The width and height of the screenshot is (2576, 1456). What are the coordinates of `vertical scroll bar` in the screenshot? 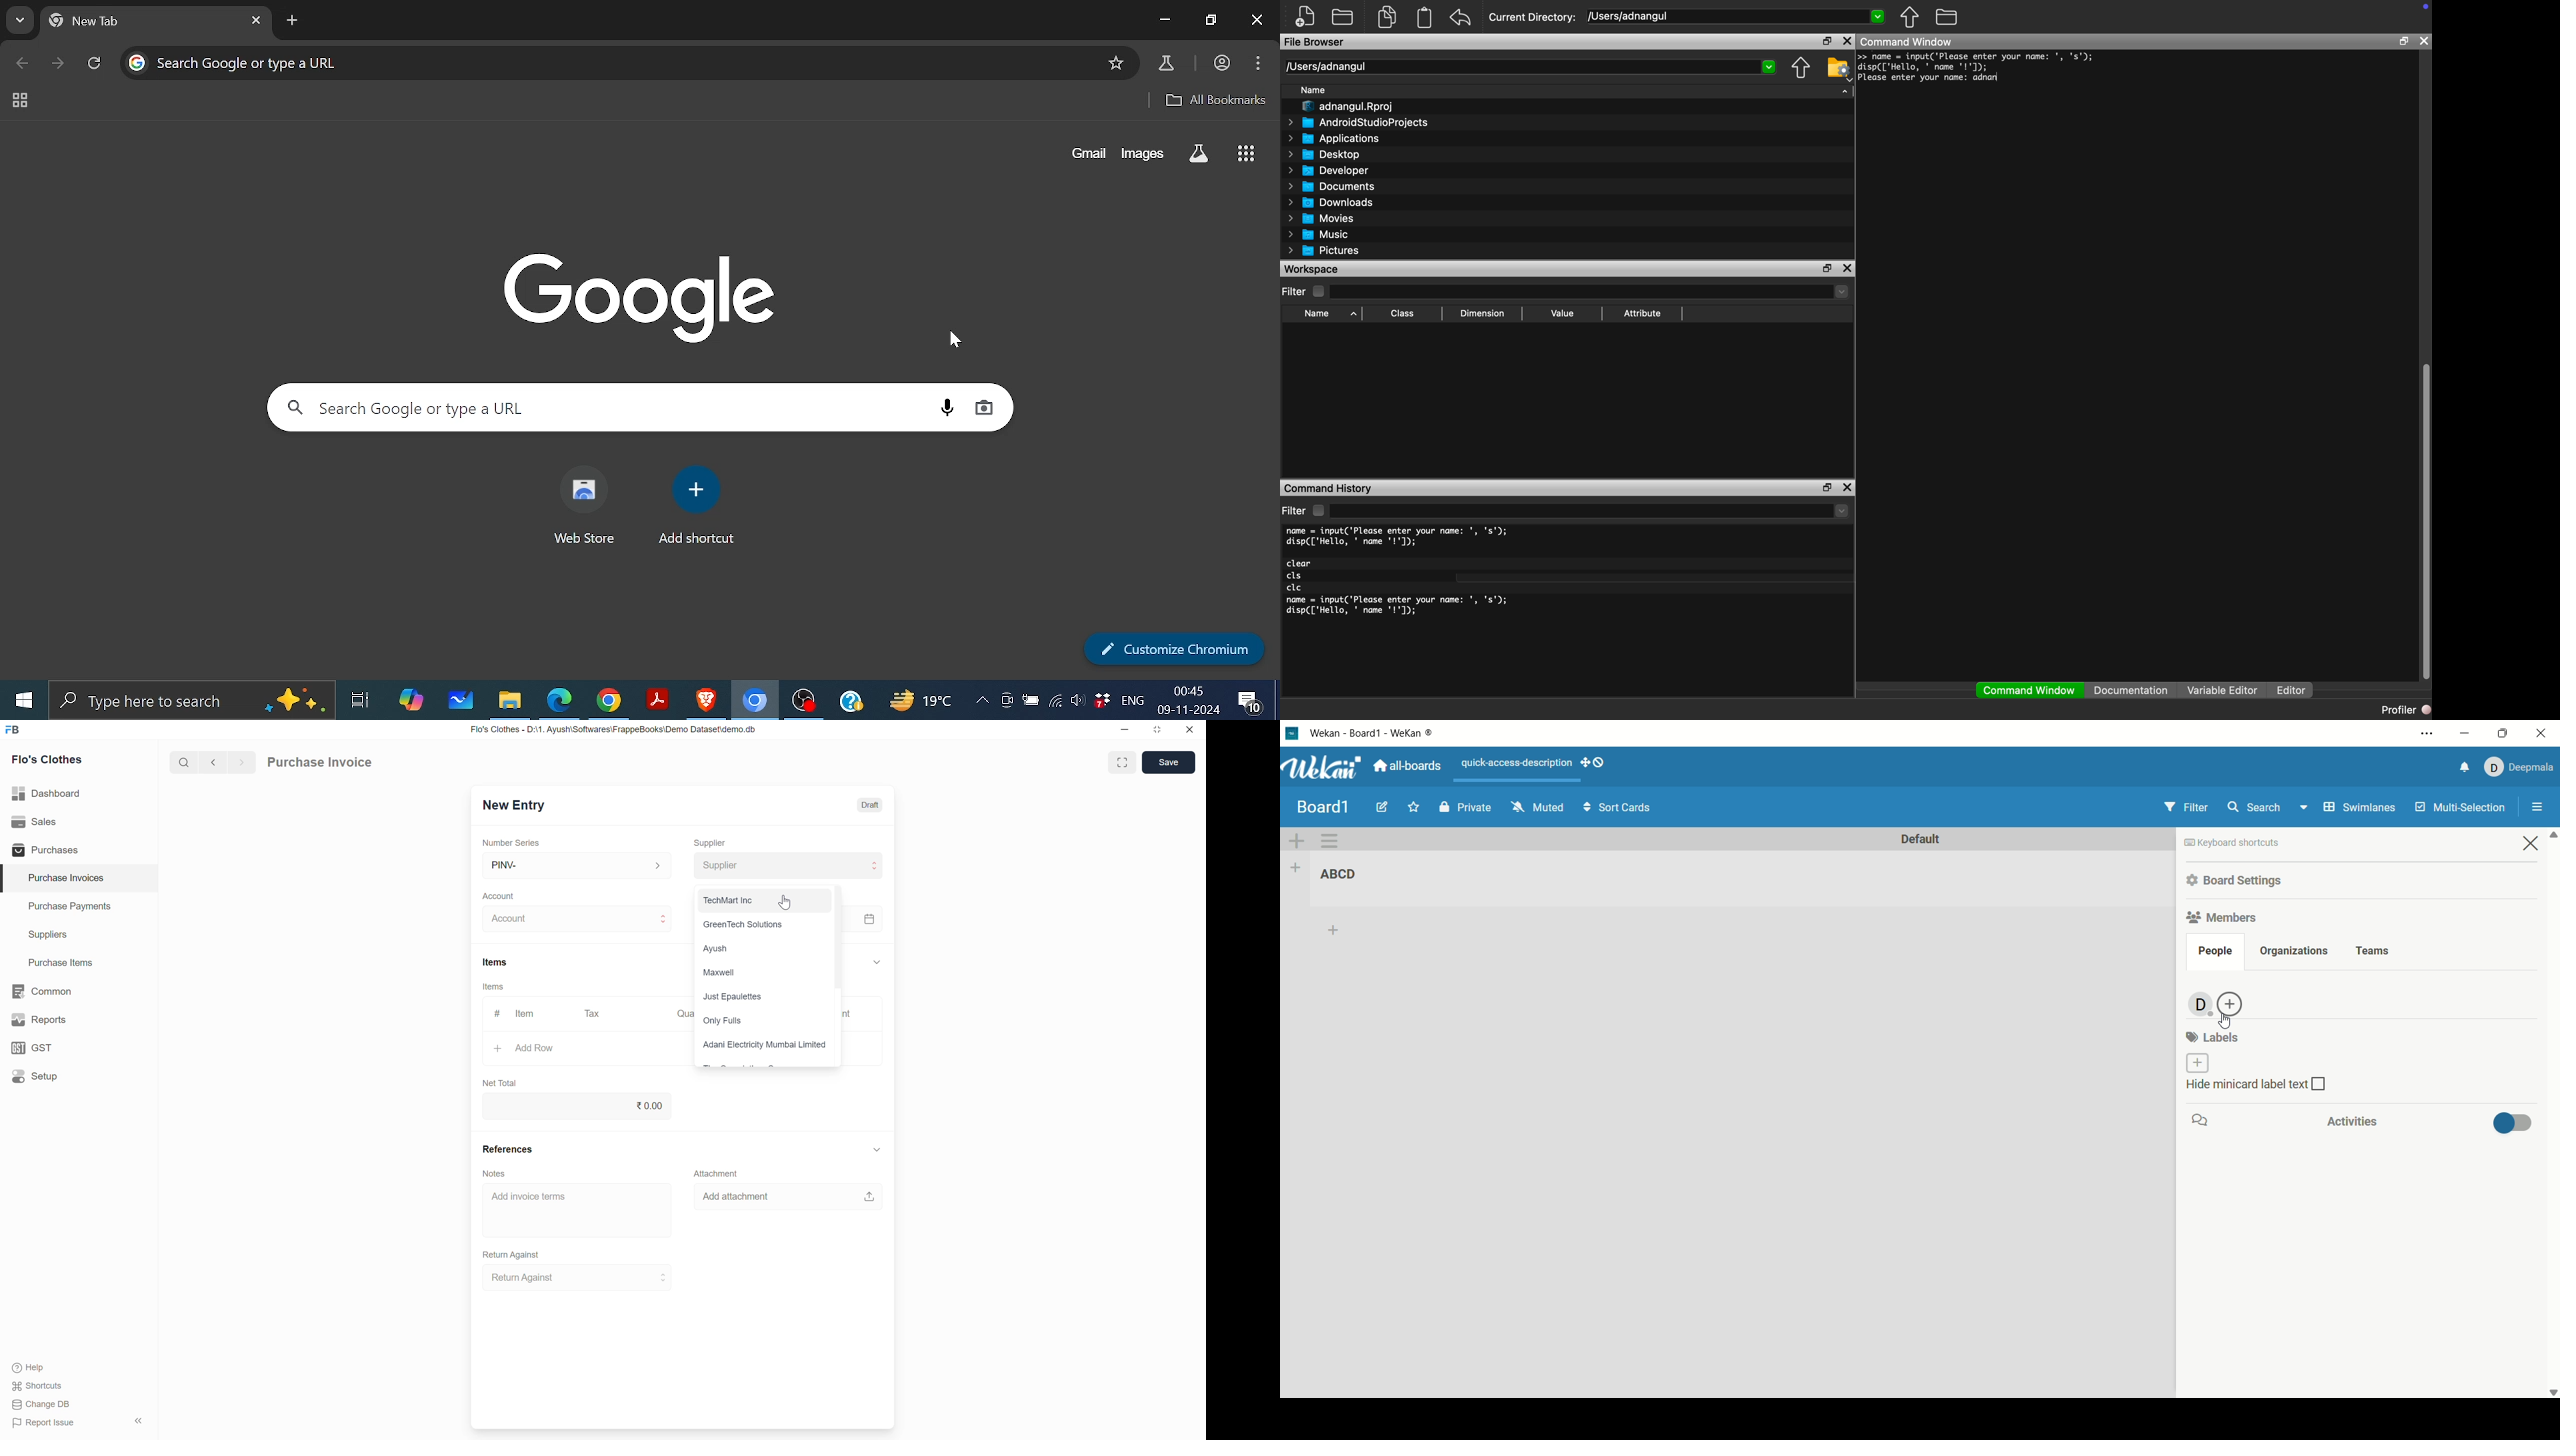 It's located at (2552, 1113).